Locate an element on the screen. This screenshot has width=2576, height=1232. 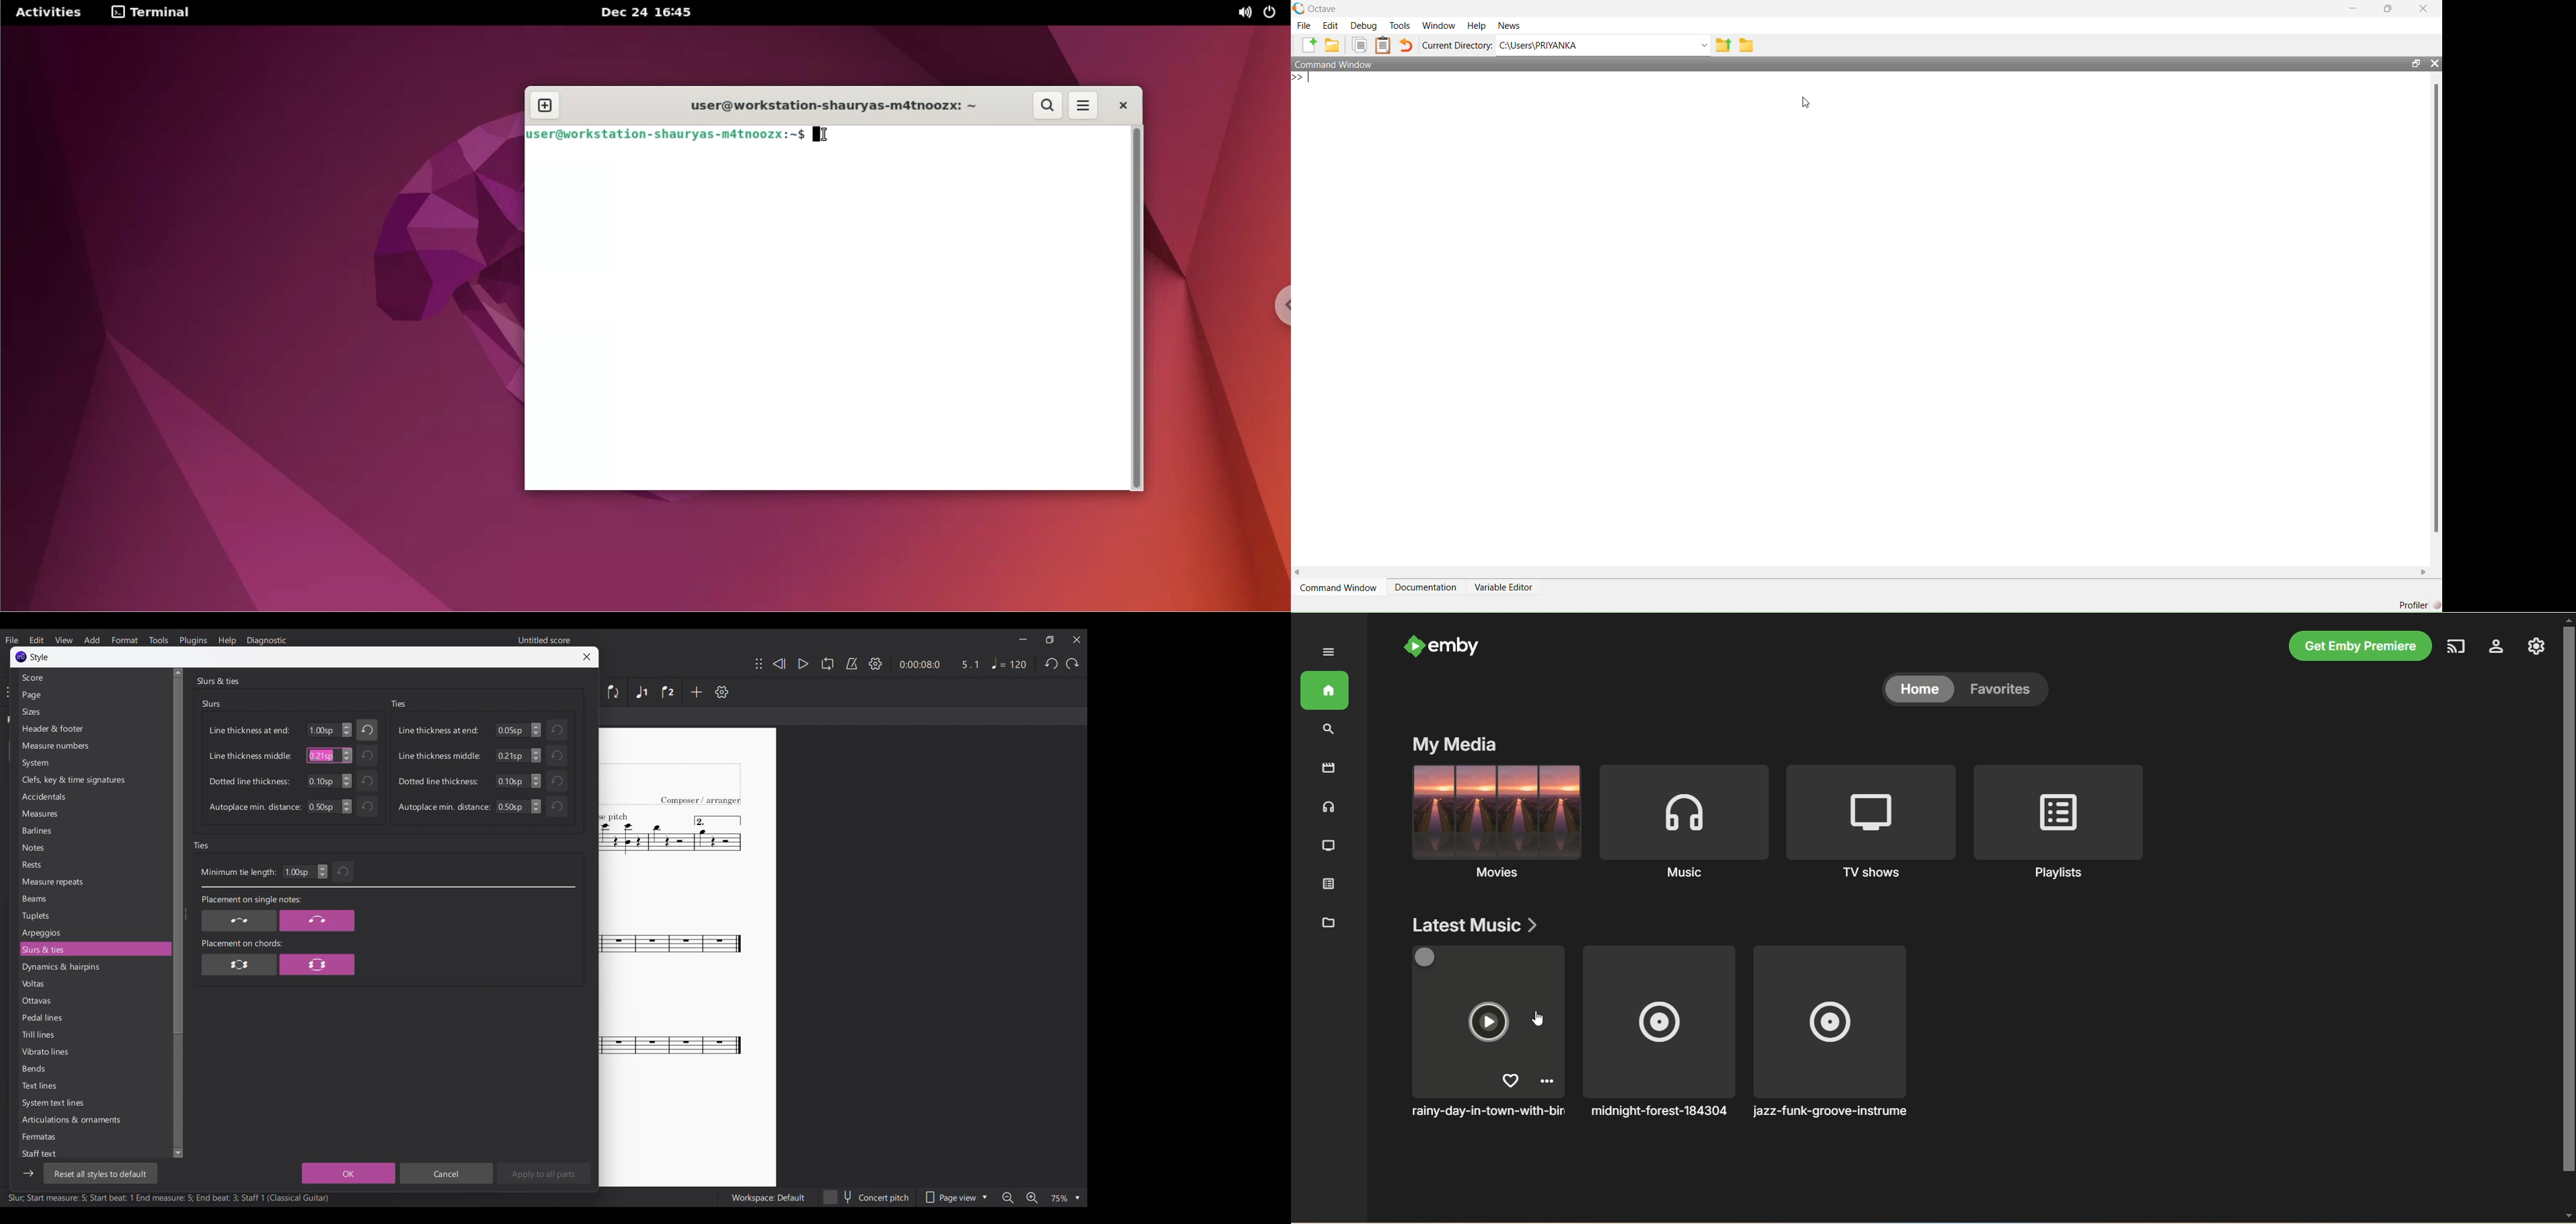
cursor is located at coordinates (1535, 1019).